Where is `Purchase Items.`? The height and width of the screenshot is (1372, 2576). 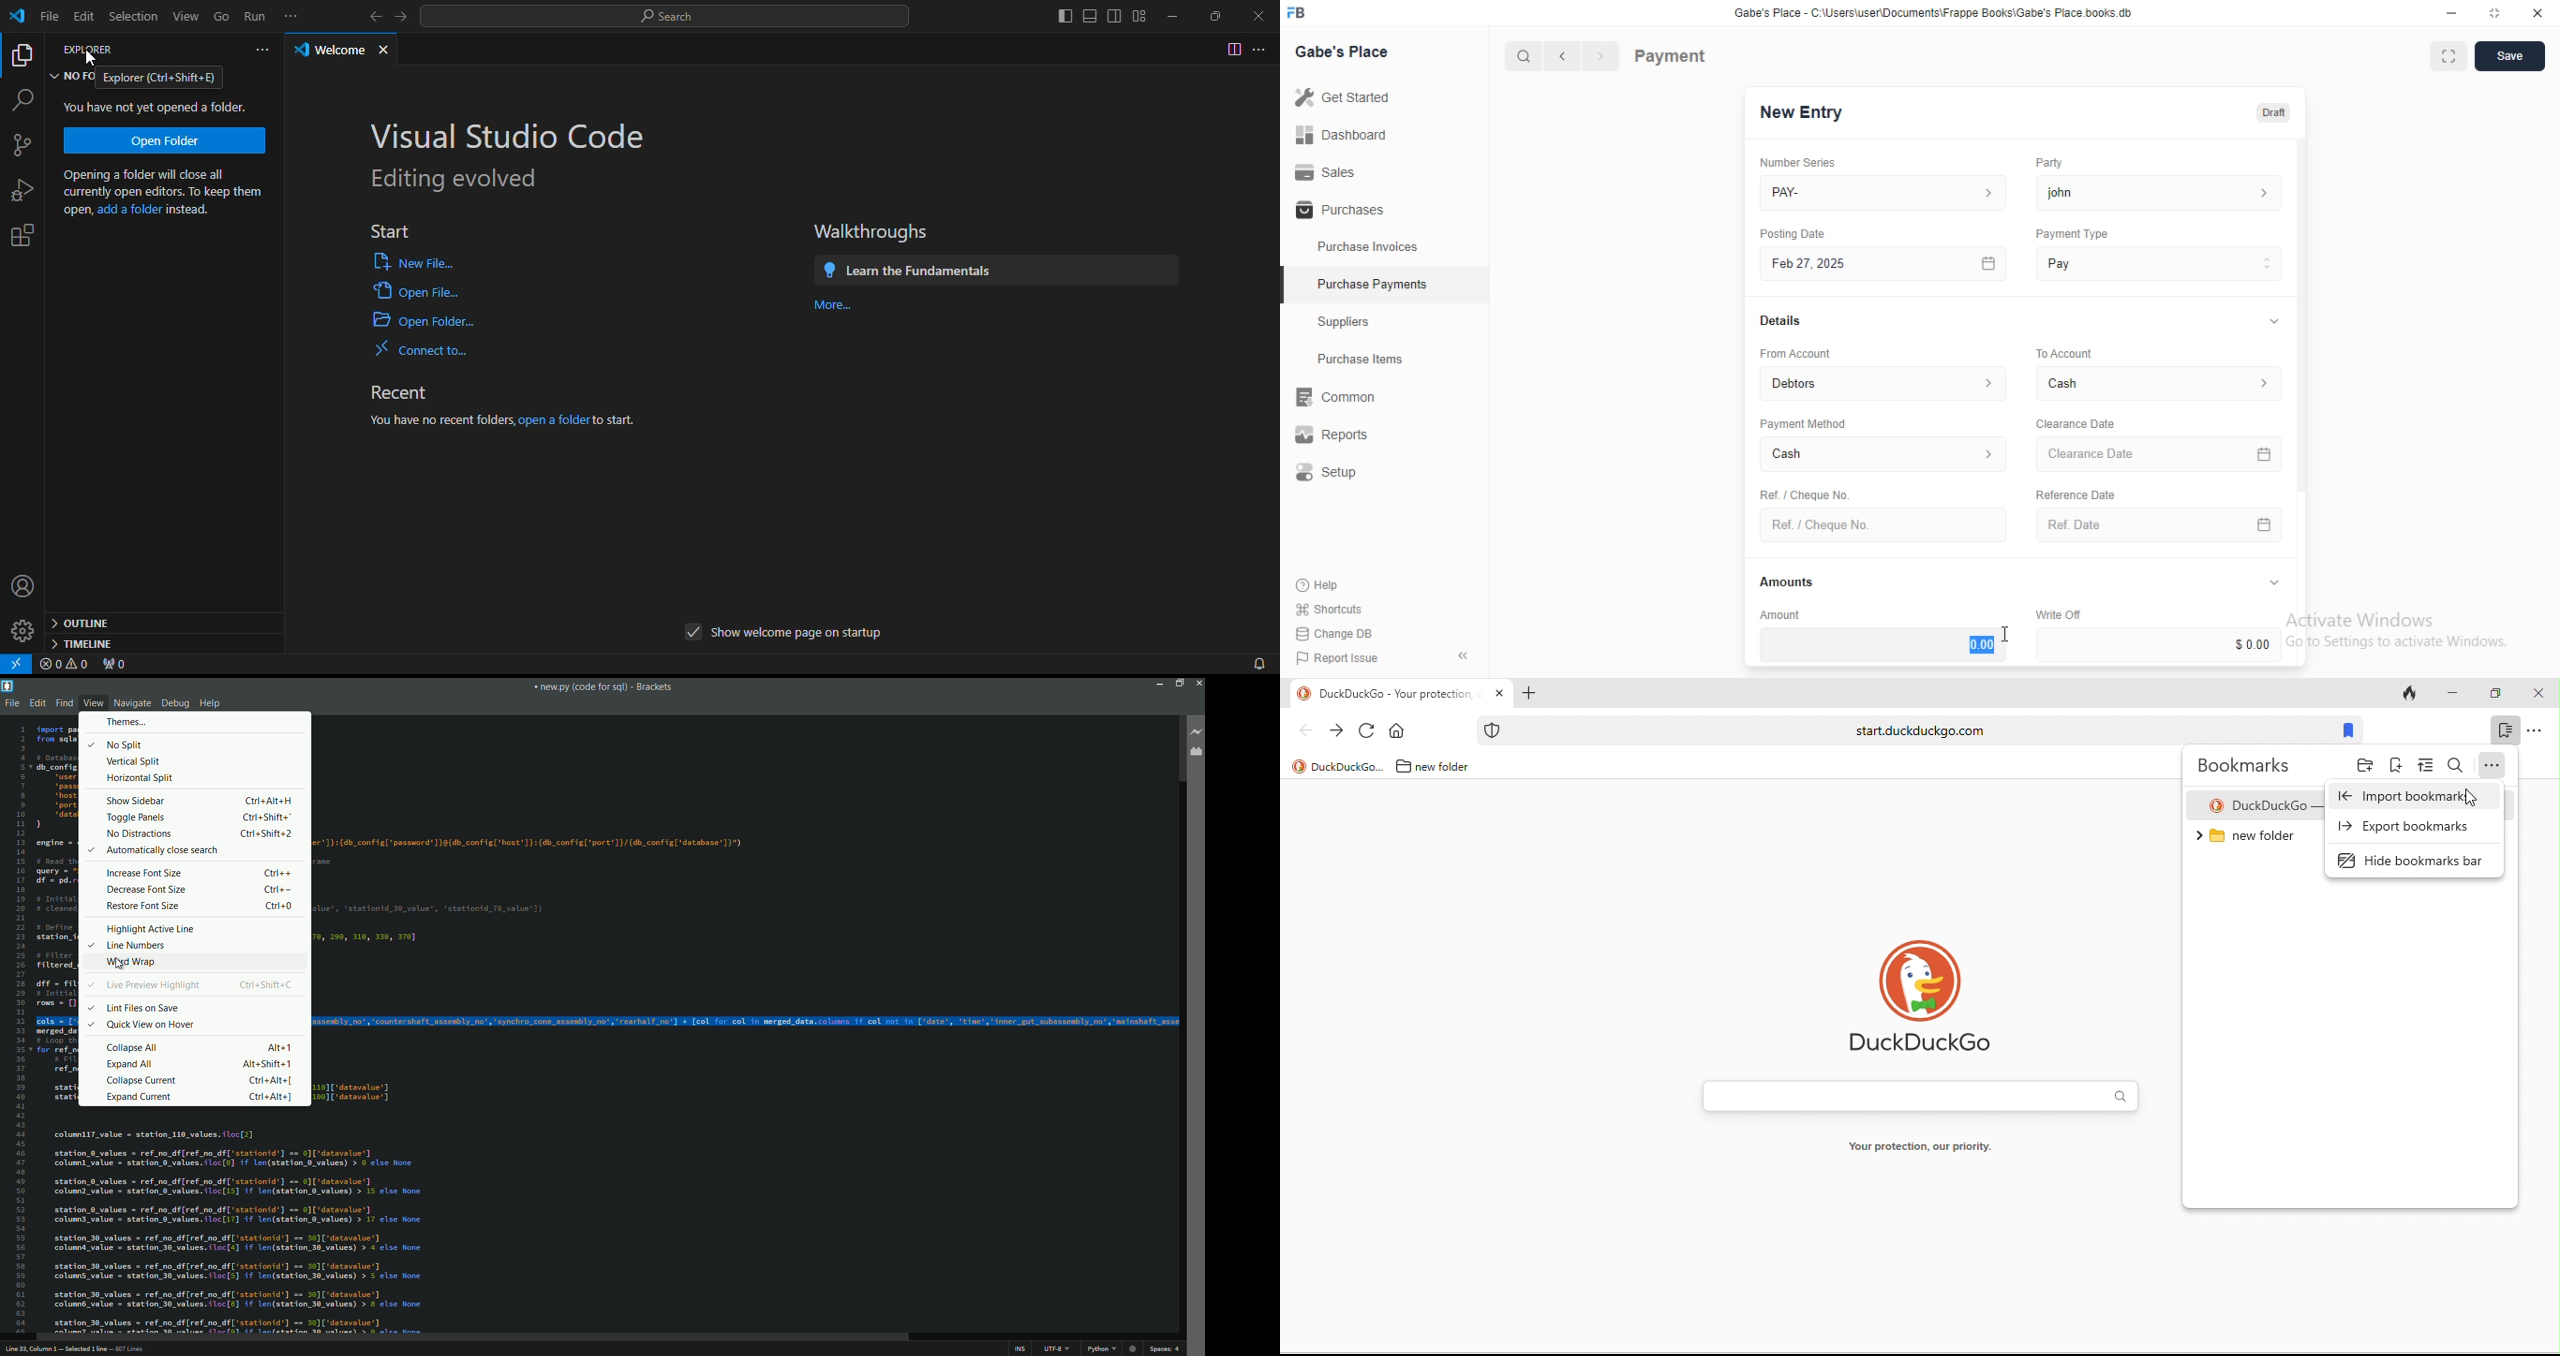
Purchase Items. is located at coordinates (1367, 361).